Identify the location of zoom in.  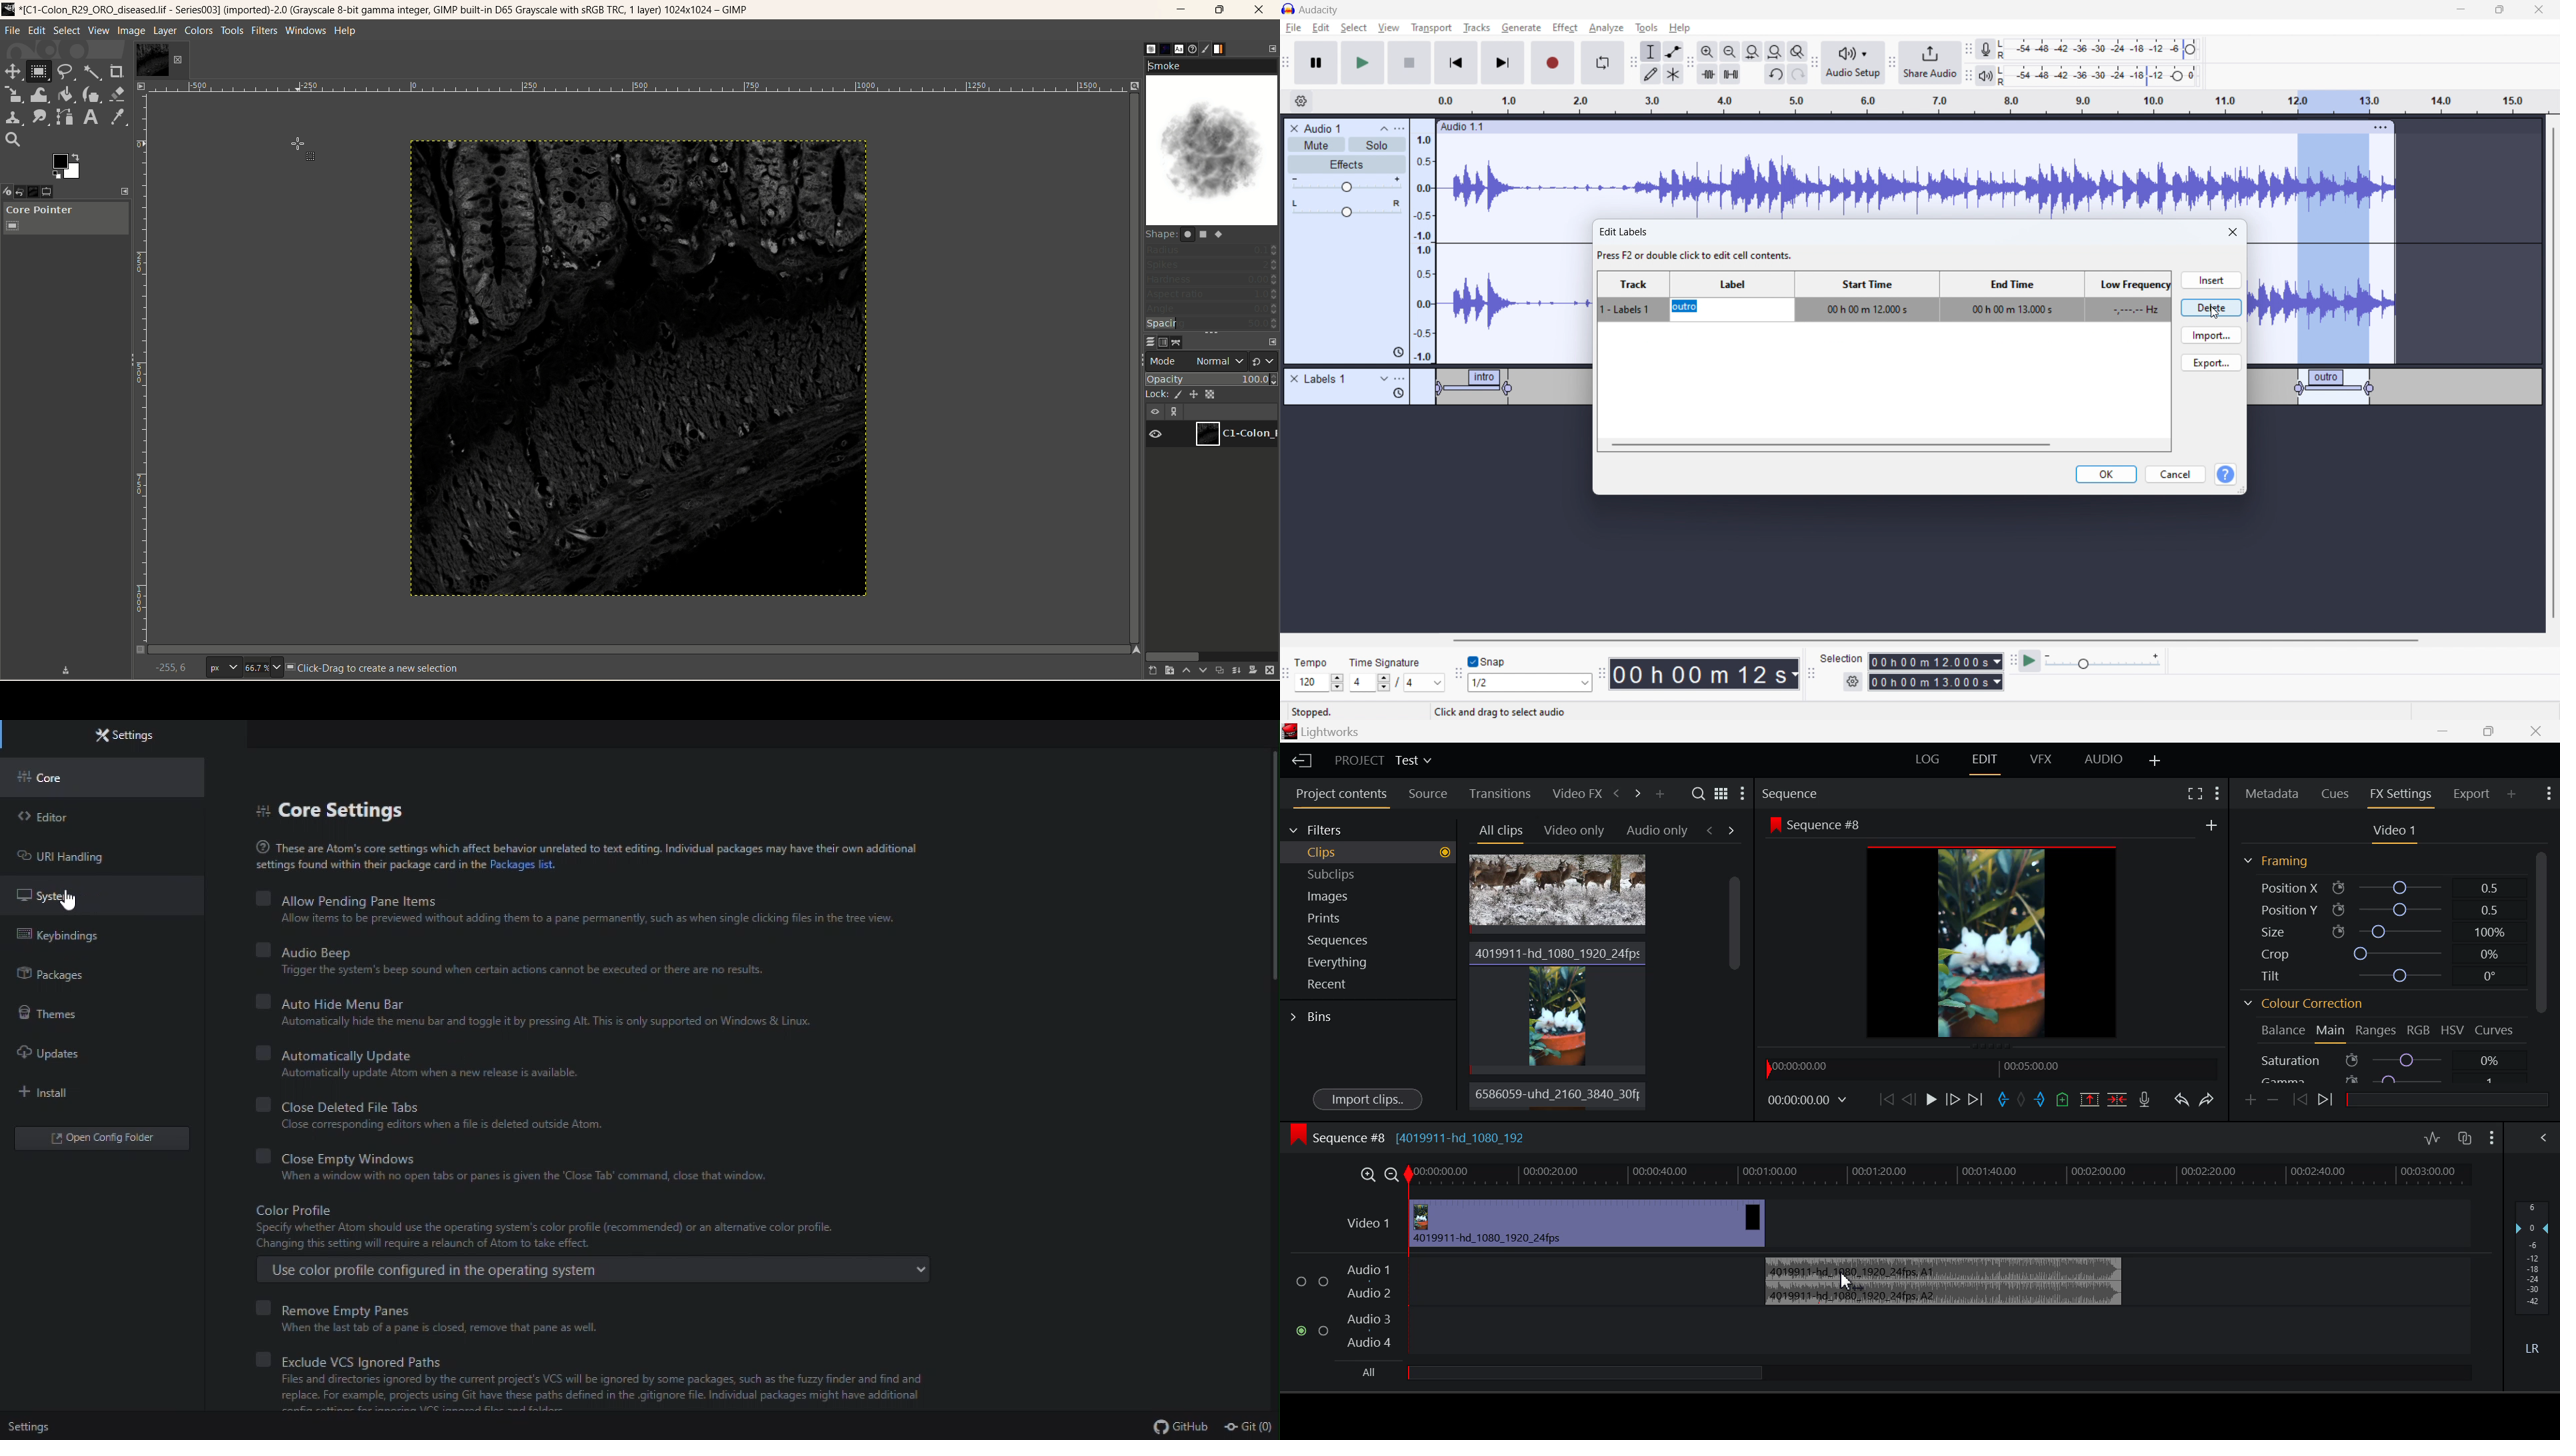
(1707, 51).